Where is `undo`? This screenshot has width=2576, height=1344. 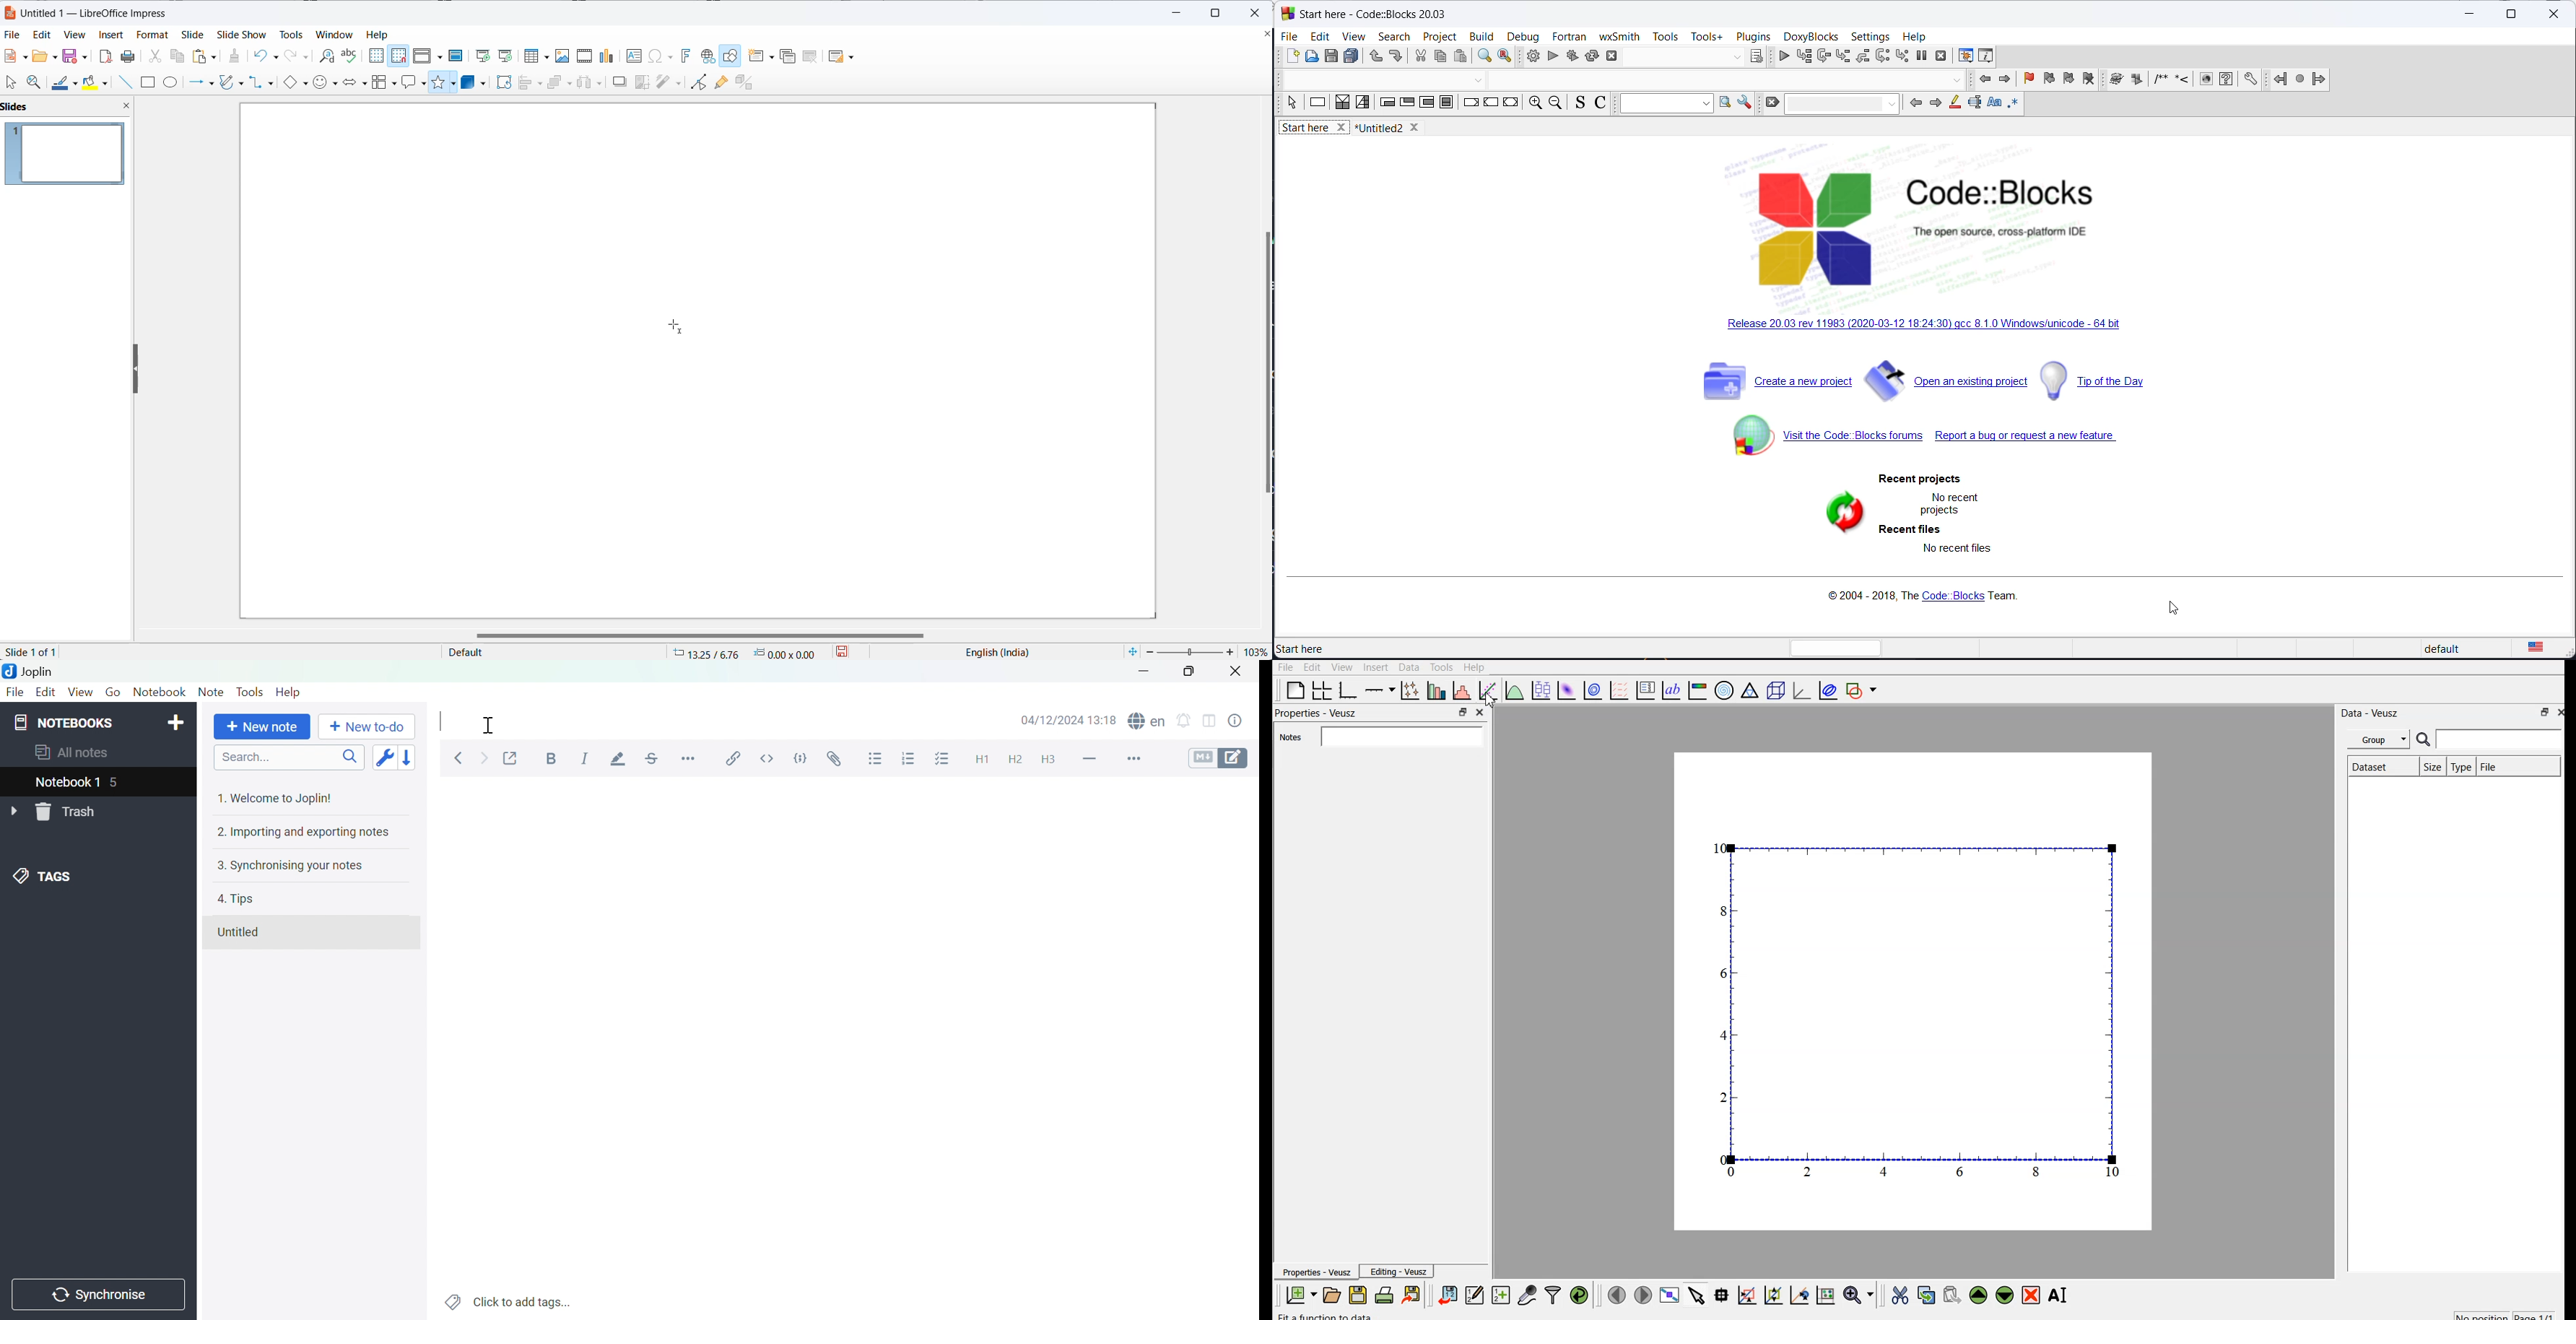
undo is located at coordinates (270, 54).